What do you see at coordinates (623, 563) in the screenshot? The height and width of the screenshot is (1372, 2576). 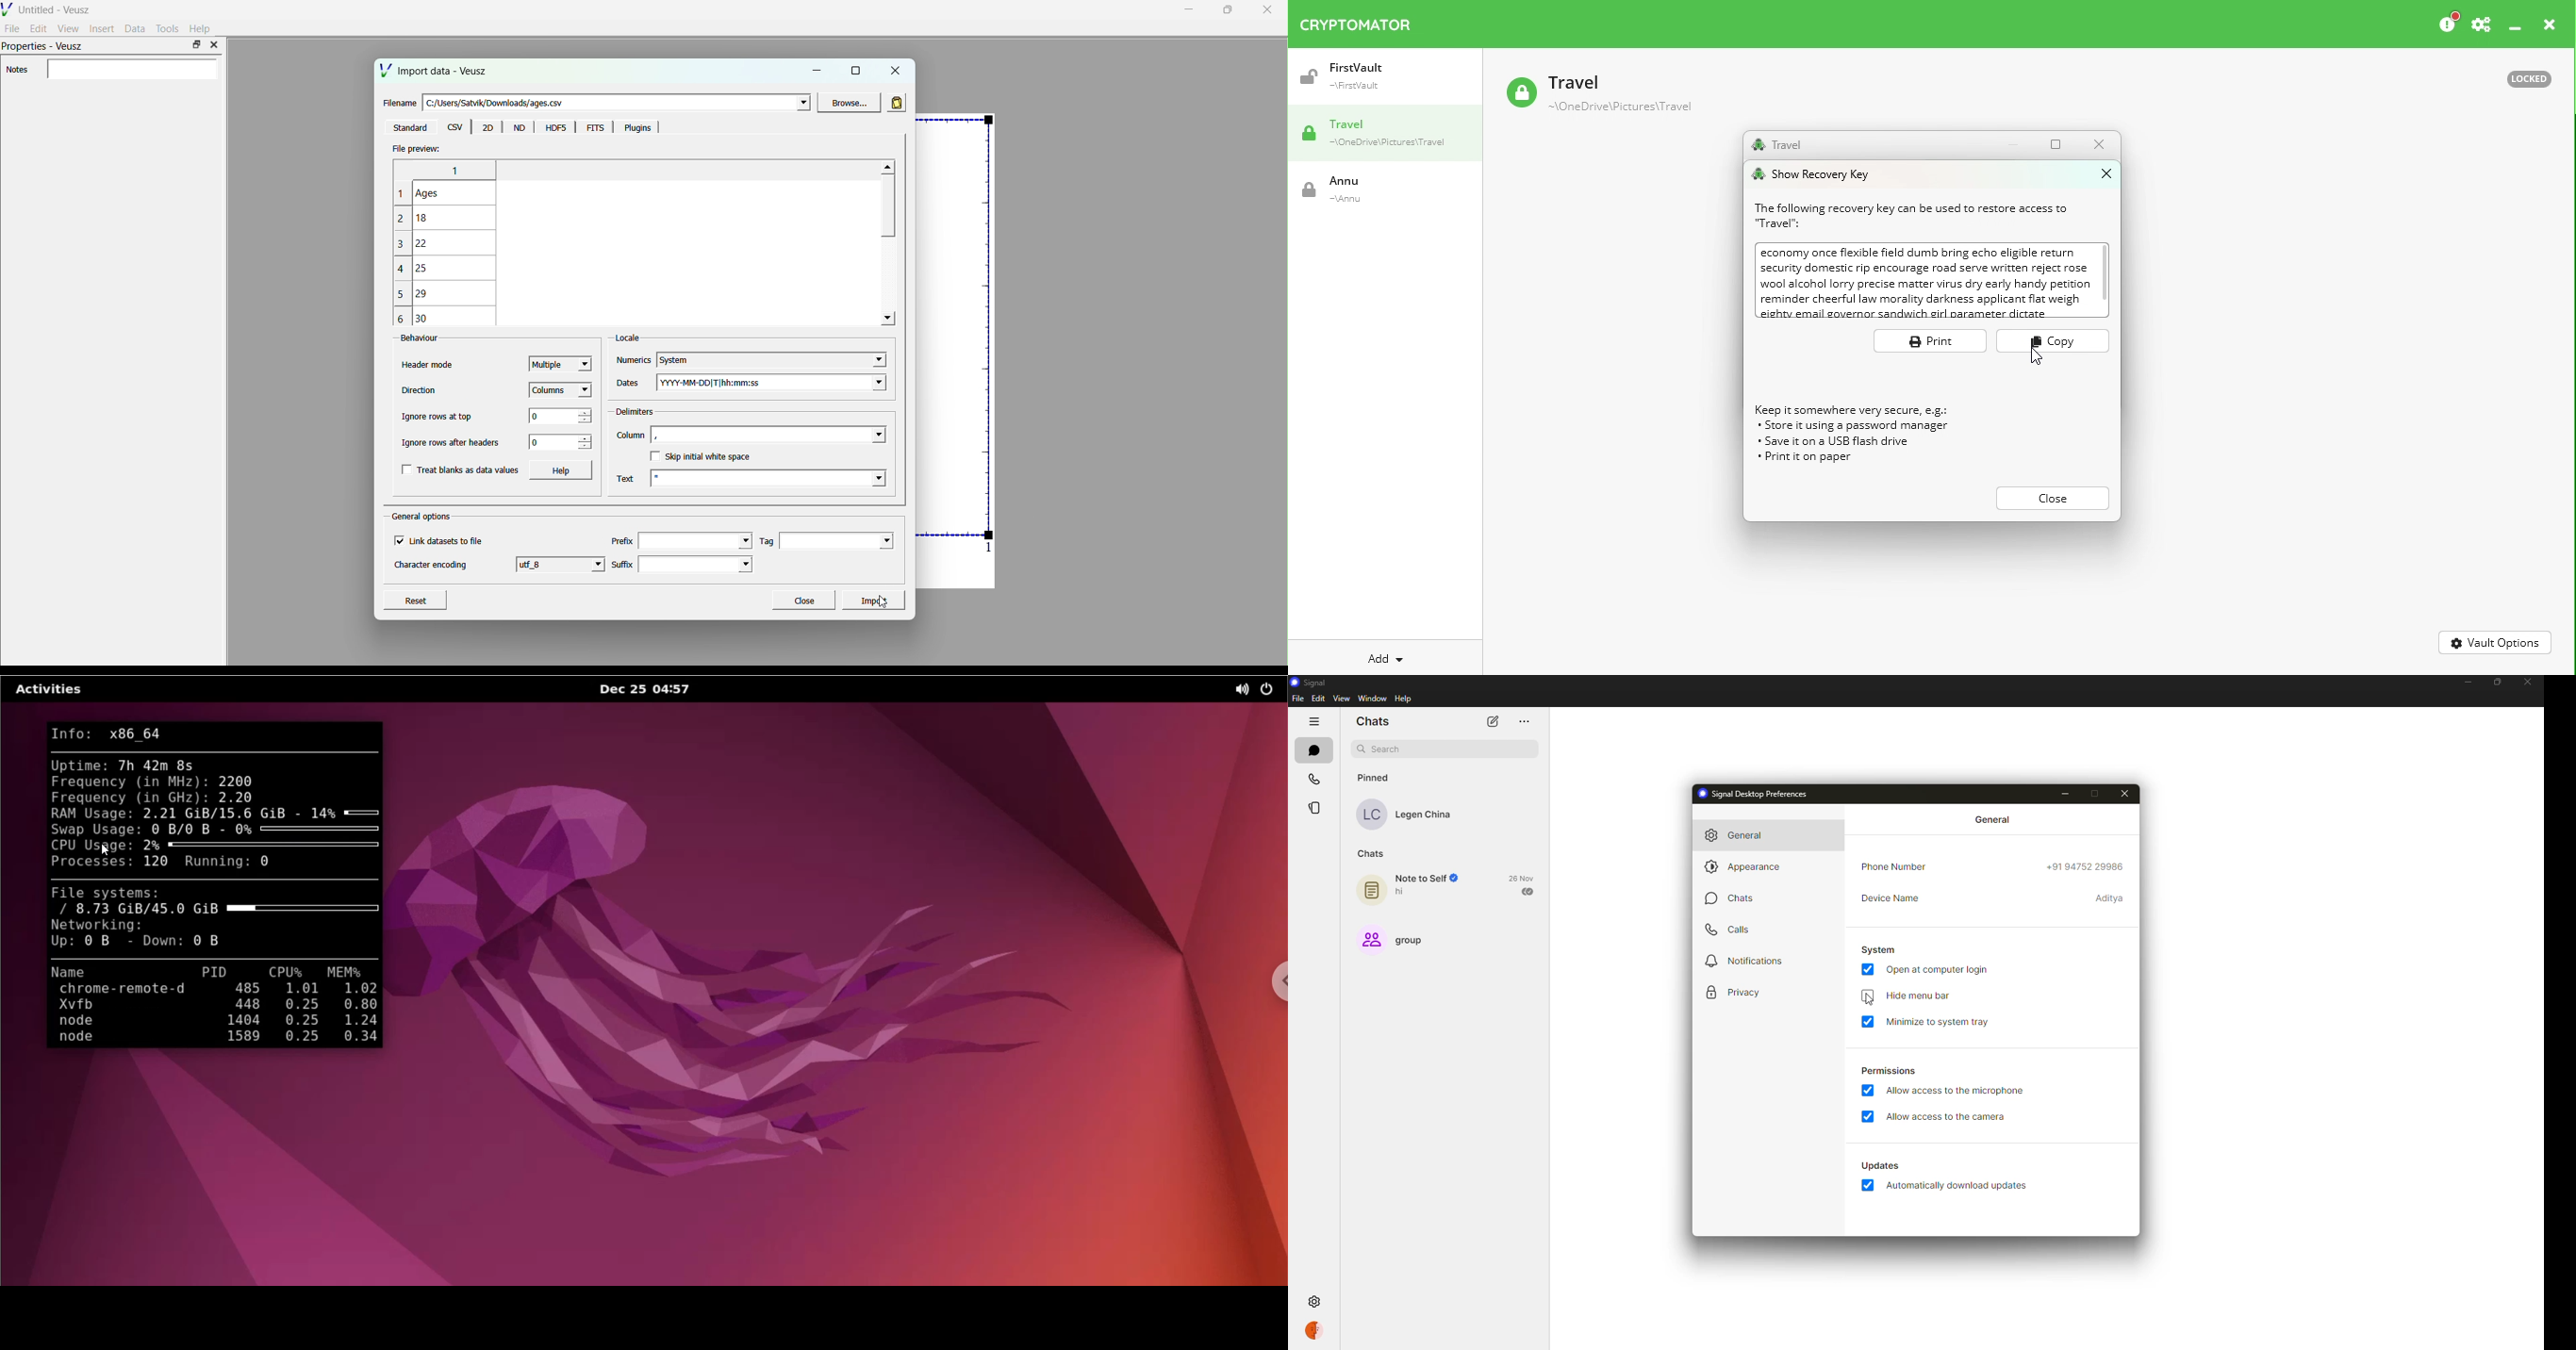 I see `Suffix` at bounding box center [623, 563].